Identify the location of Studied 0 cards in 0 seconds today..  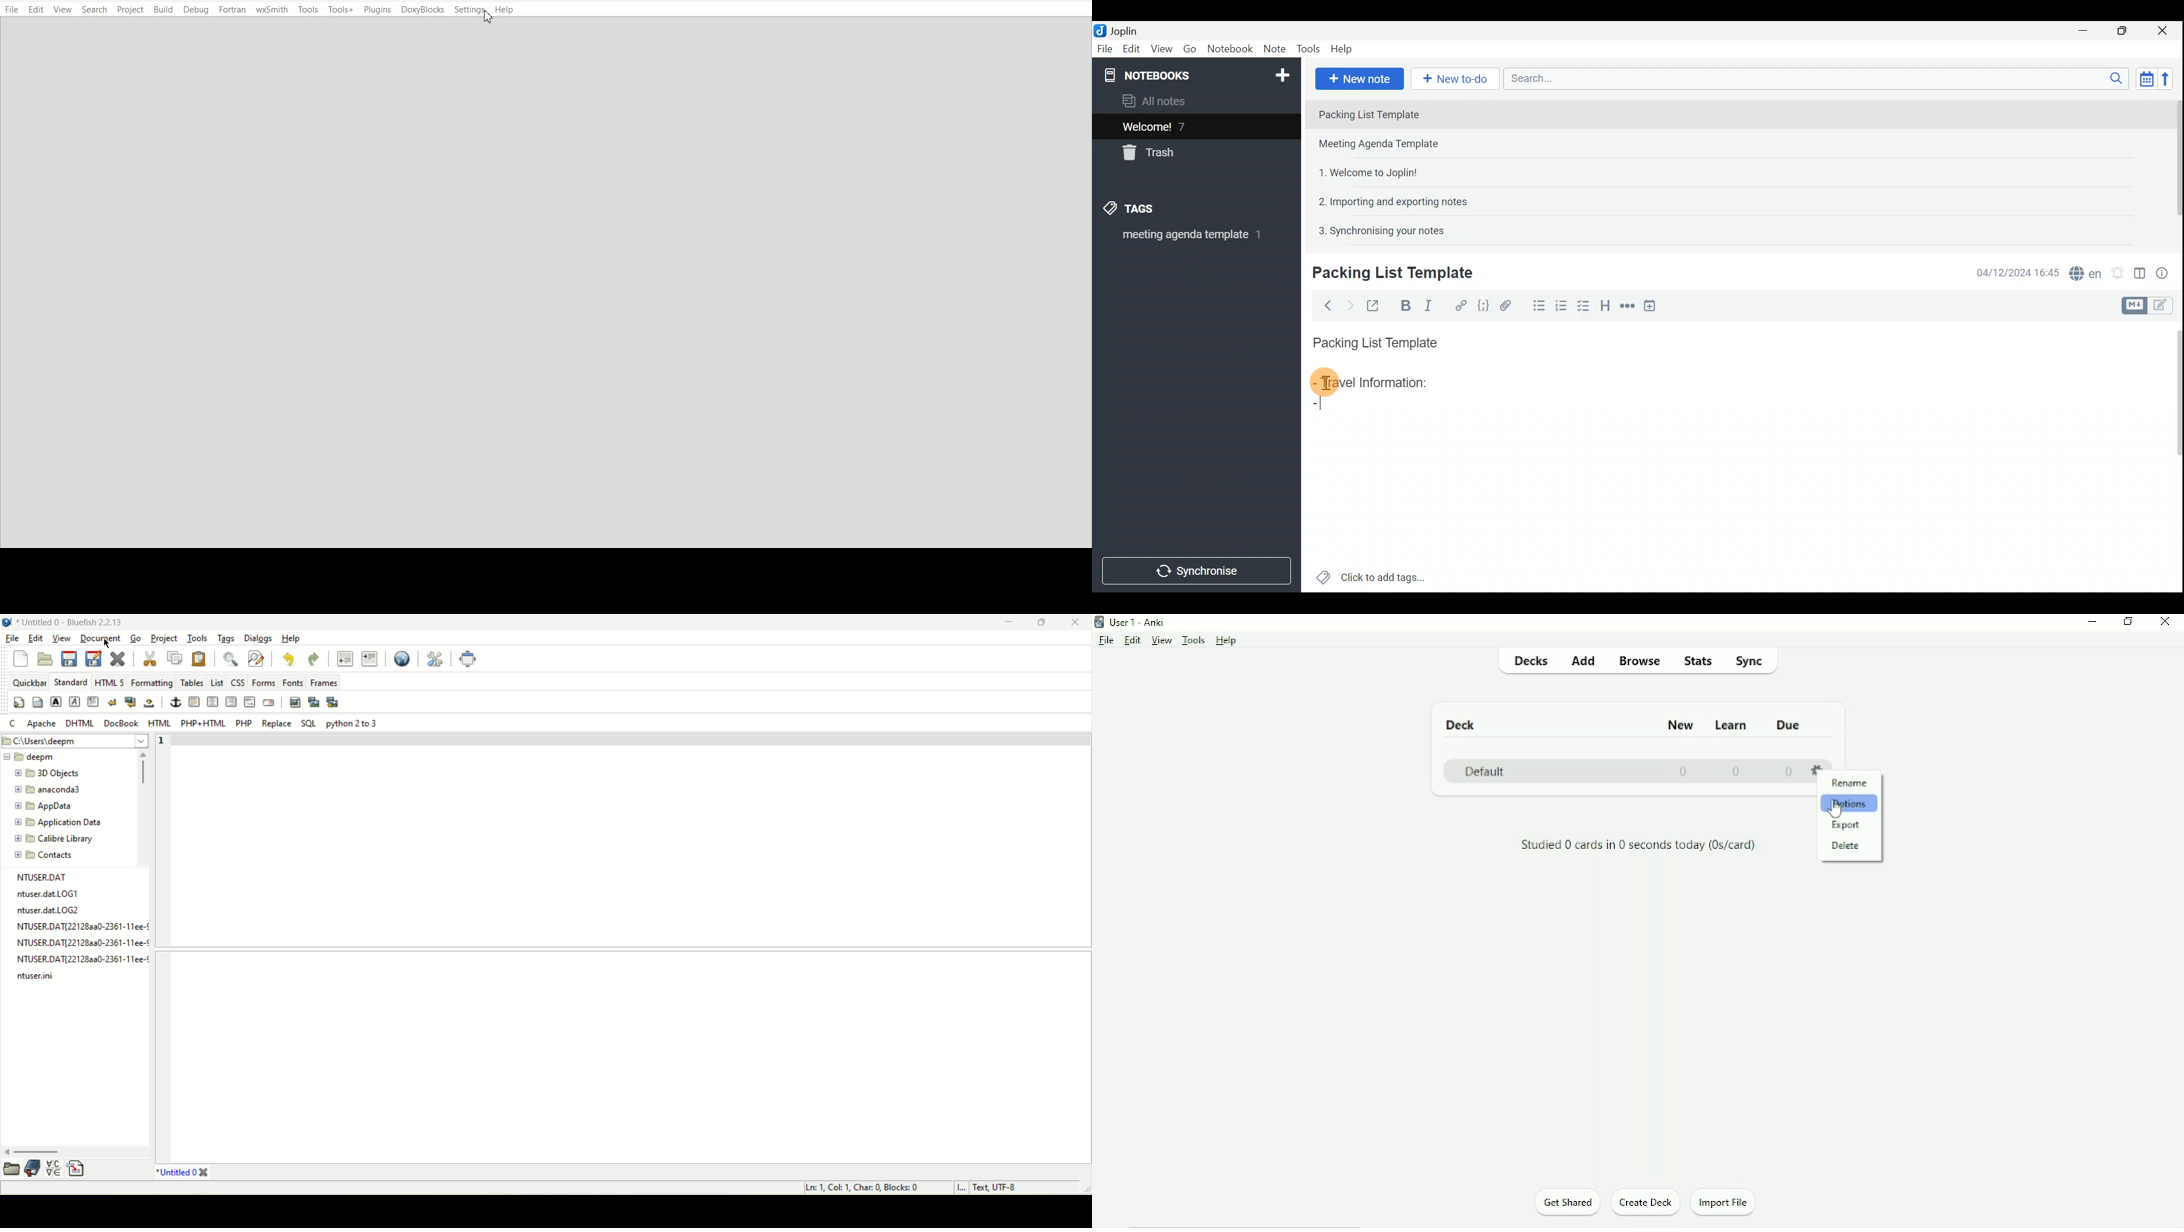
(1638, 846).